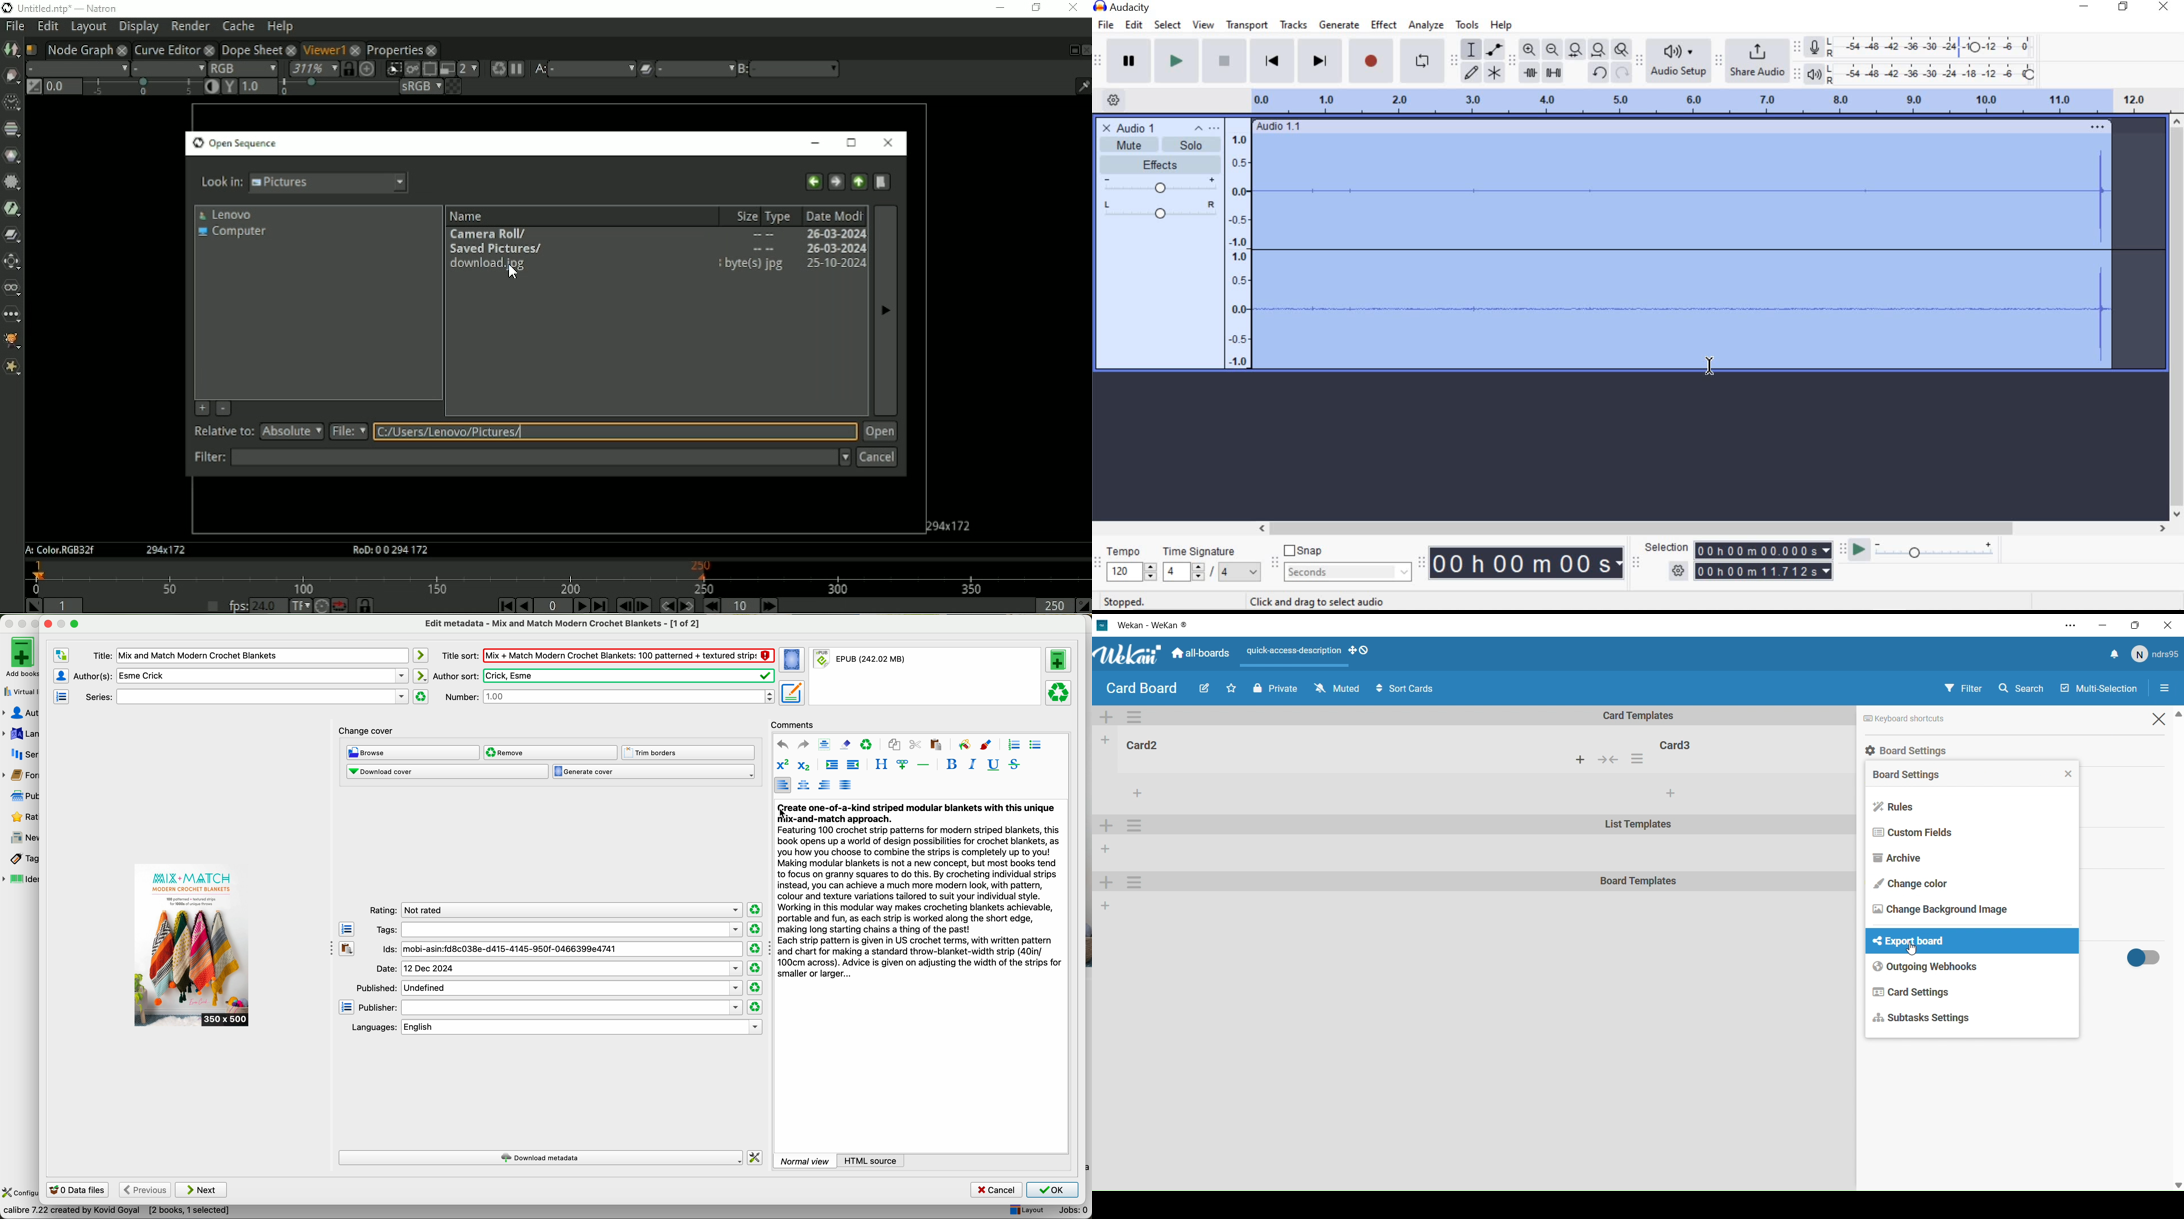 This screenshot has width=2184, height=1232. Describe the element at coordinates (1204, 25) in the screenshot. I see `view` at that location.